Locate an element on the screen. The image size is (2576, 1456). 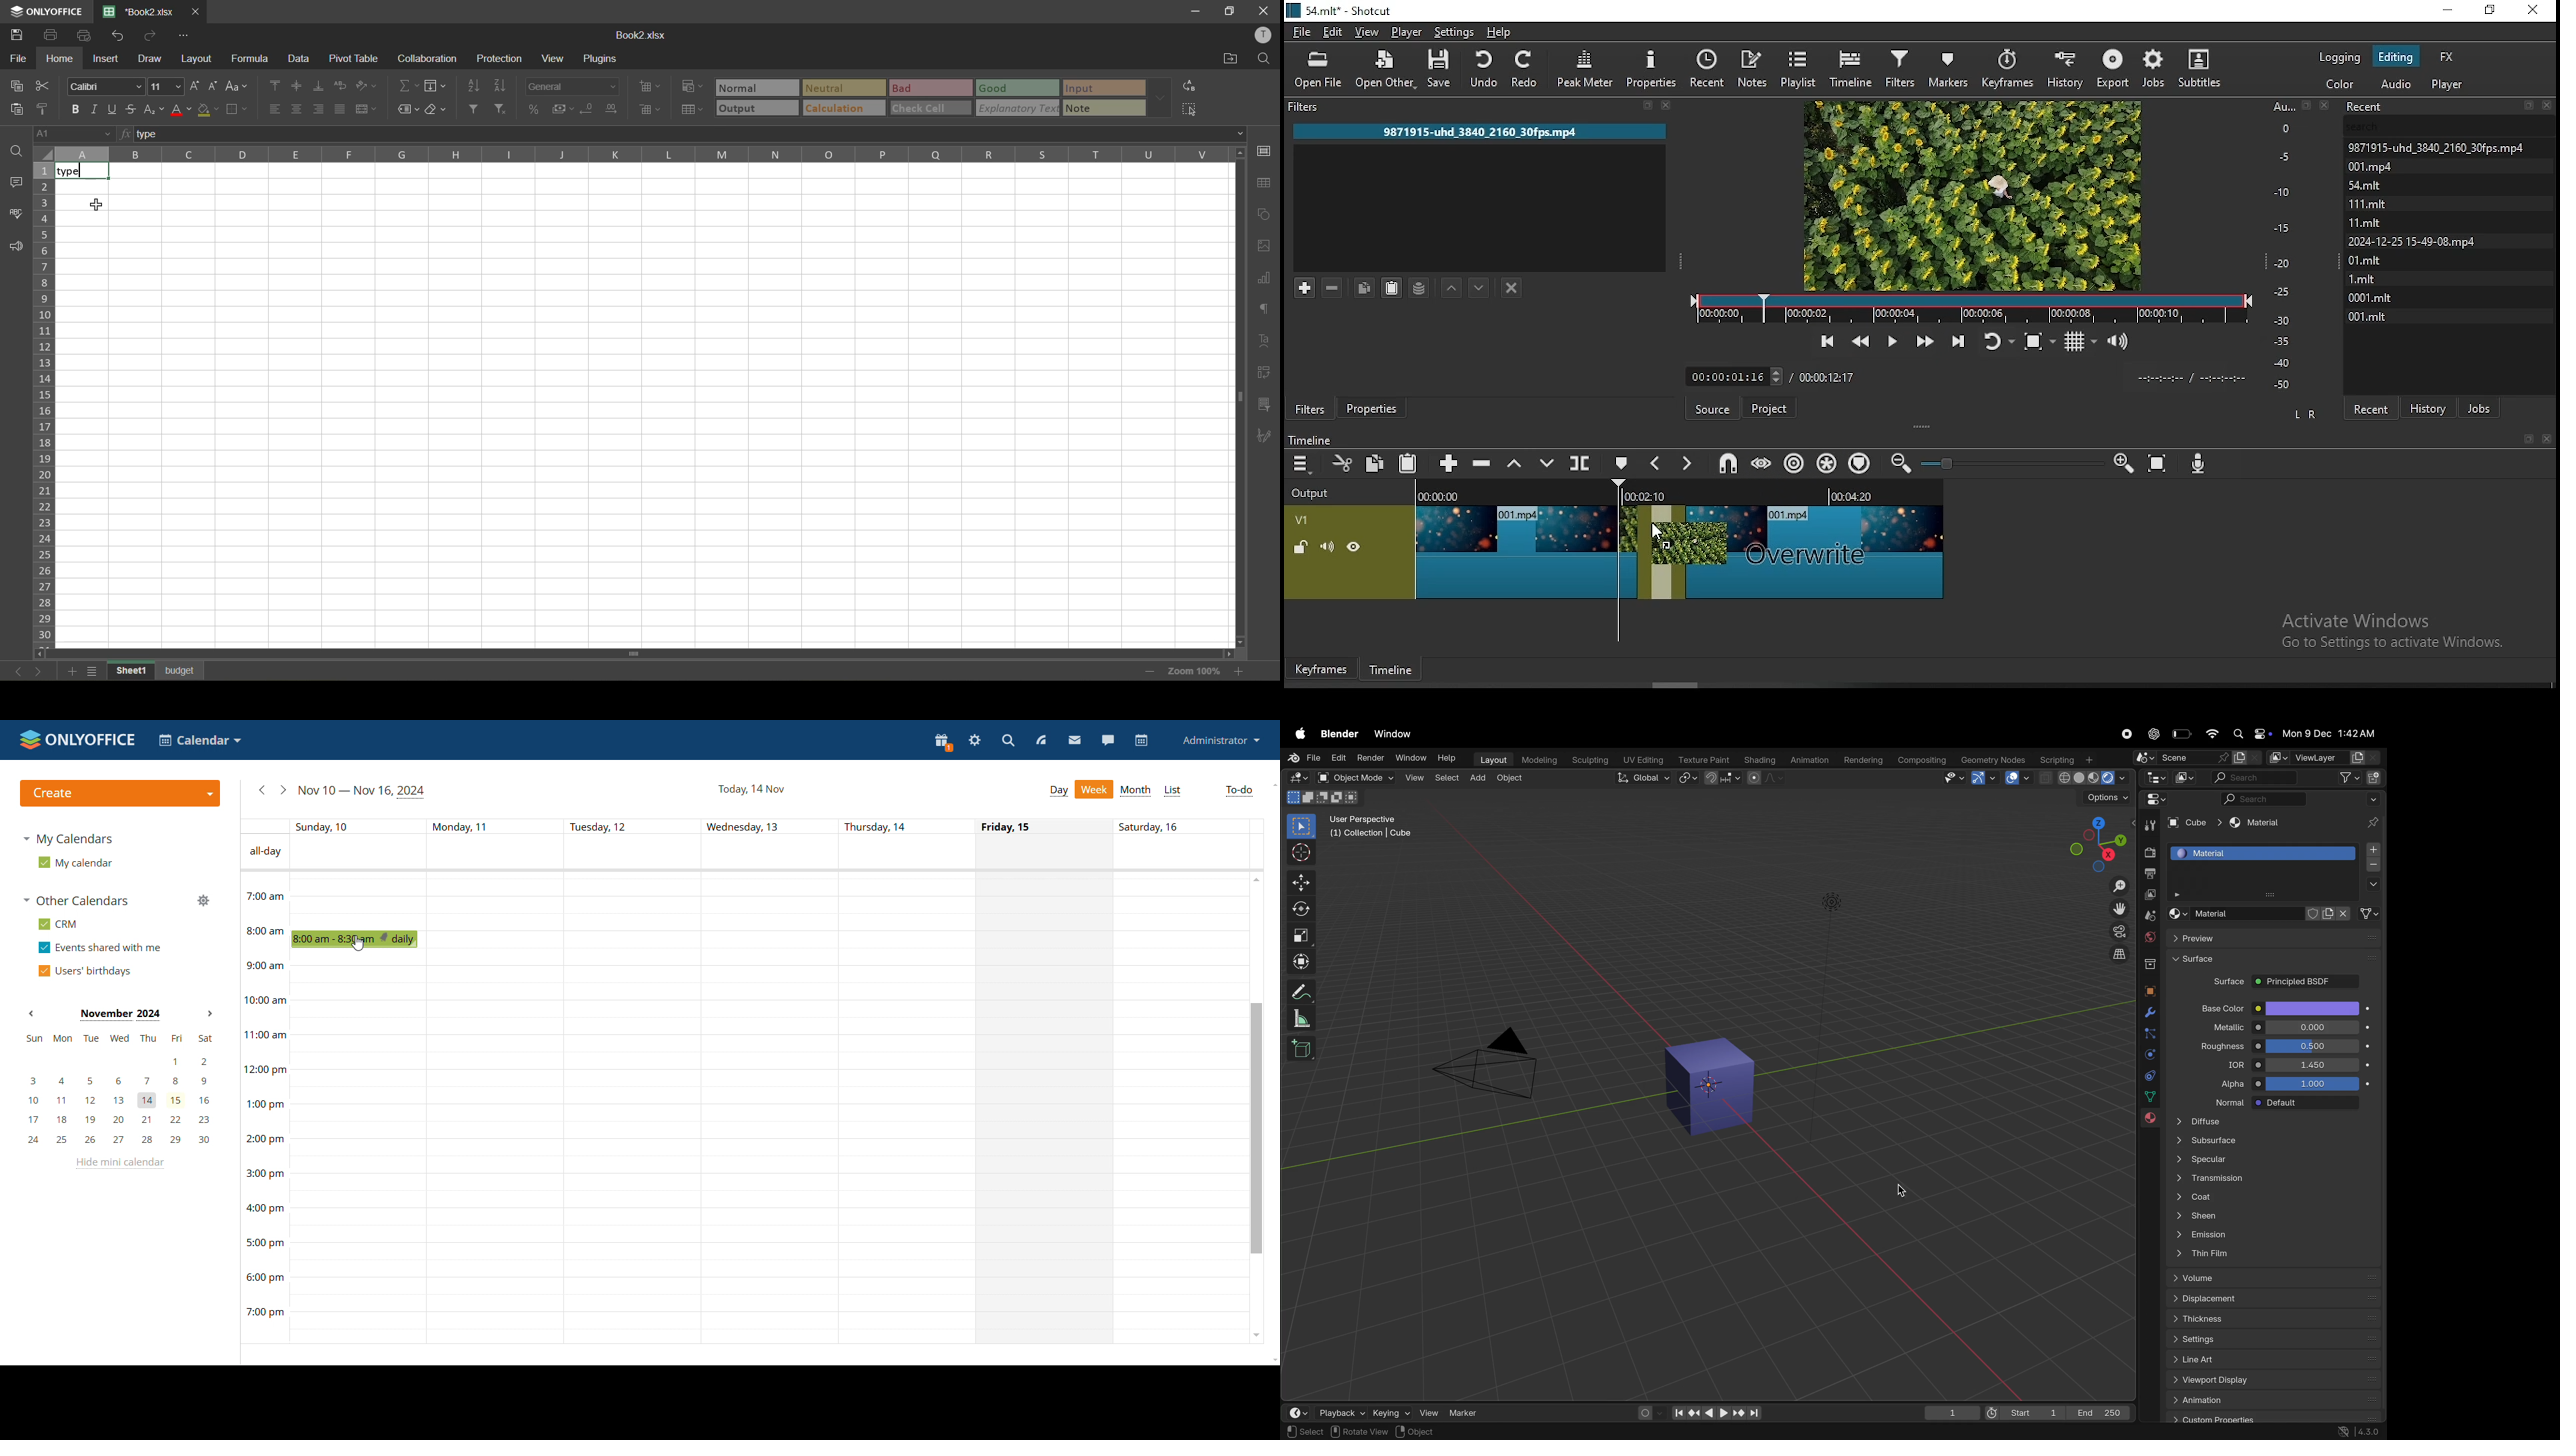
color options is located at coordinates (2313, 1008).